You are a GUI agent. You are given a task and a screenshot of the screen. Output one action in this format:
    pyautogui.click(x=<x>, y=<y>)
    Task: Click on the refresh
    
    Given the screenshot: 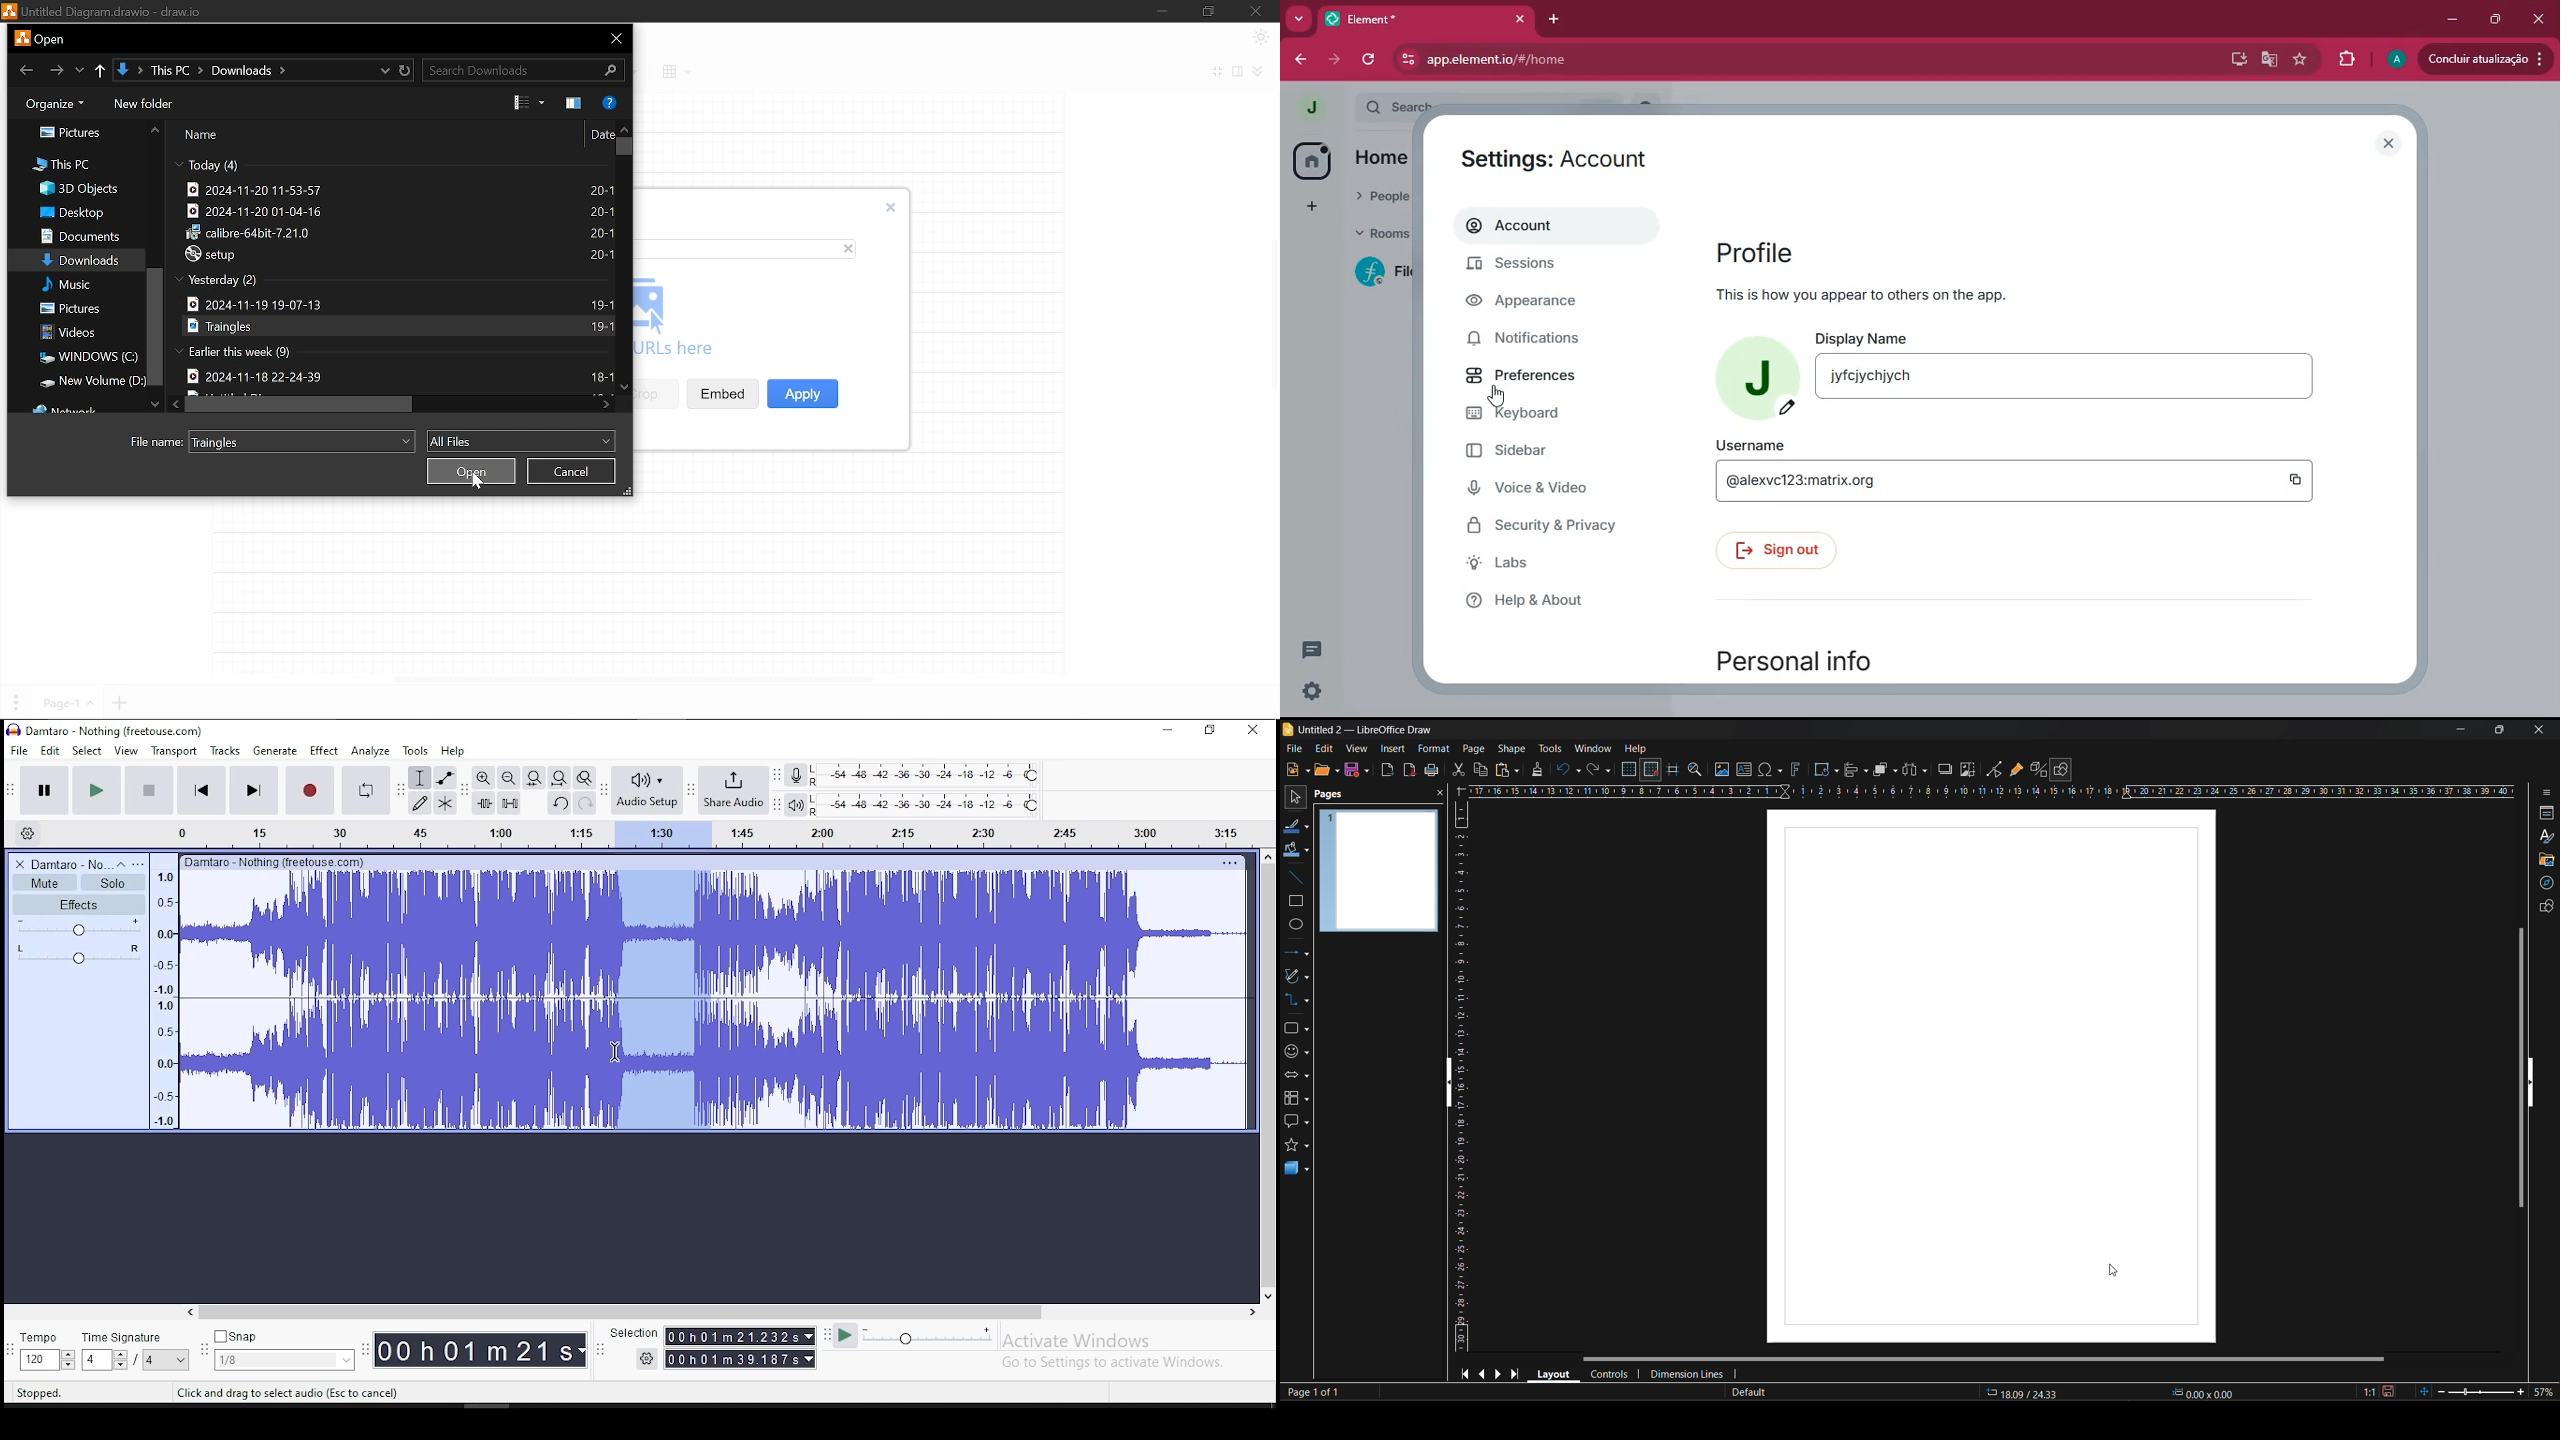 What is the action you would take?
    pyautogui.click(x=1370, y=60)
    